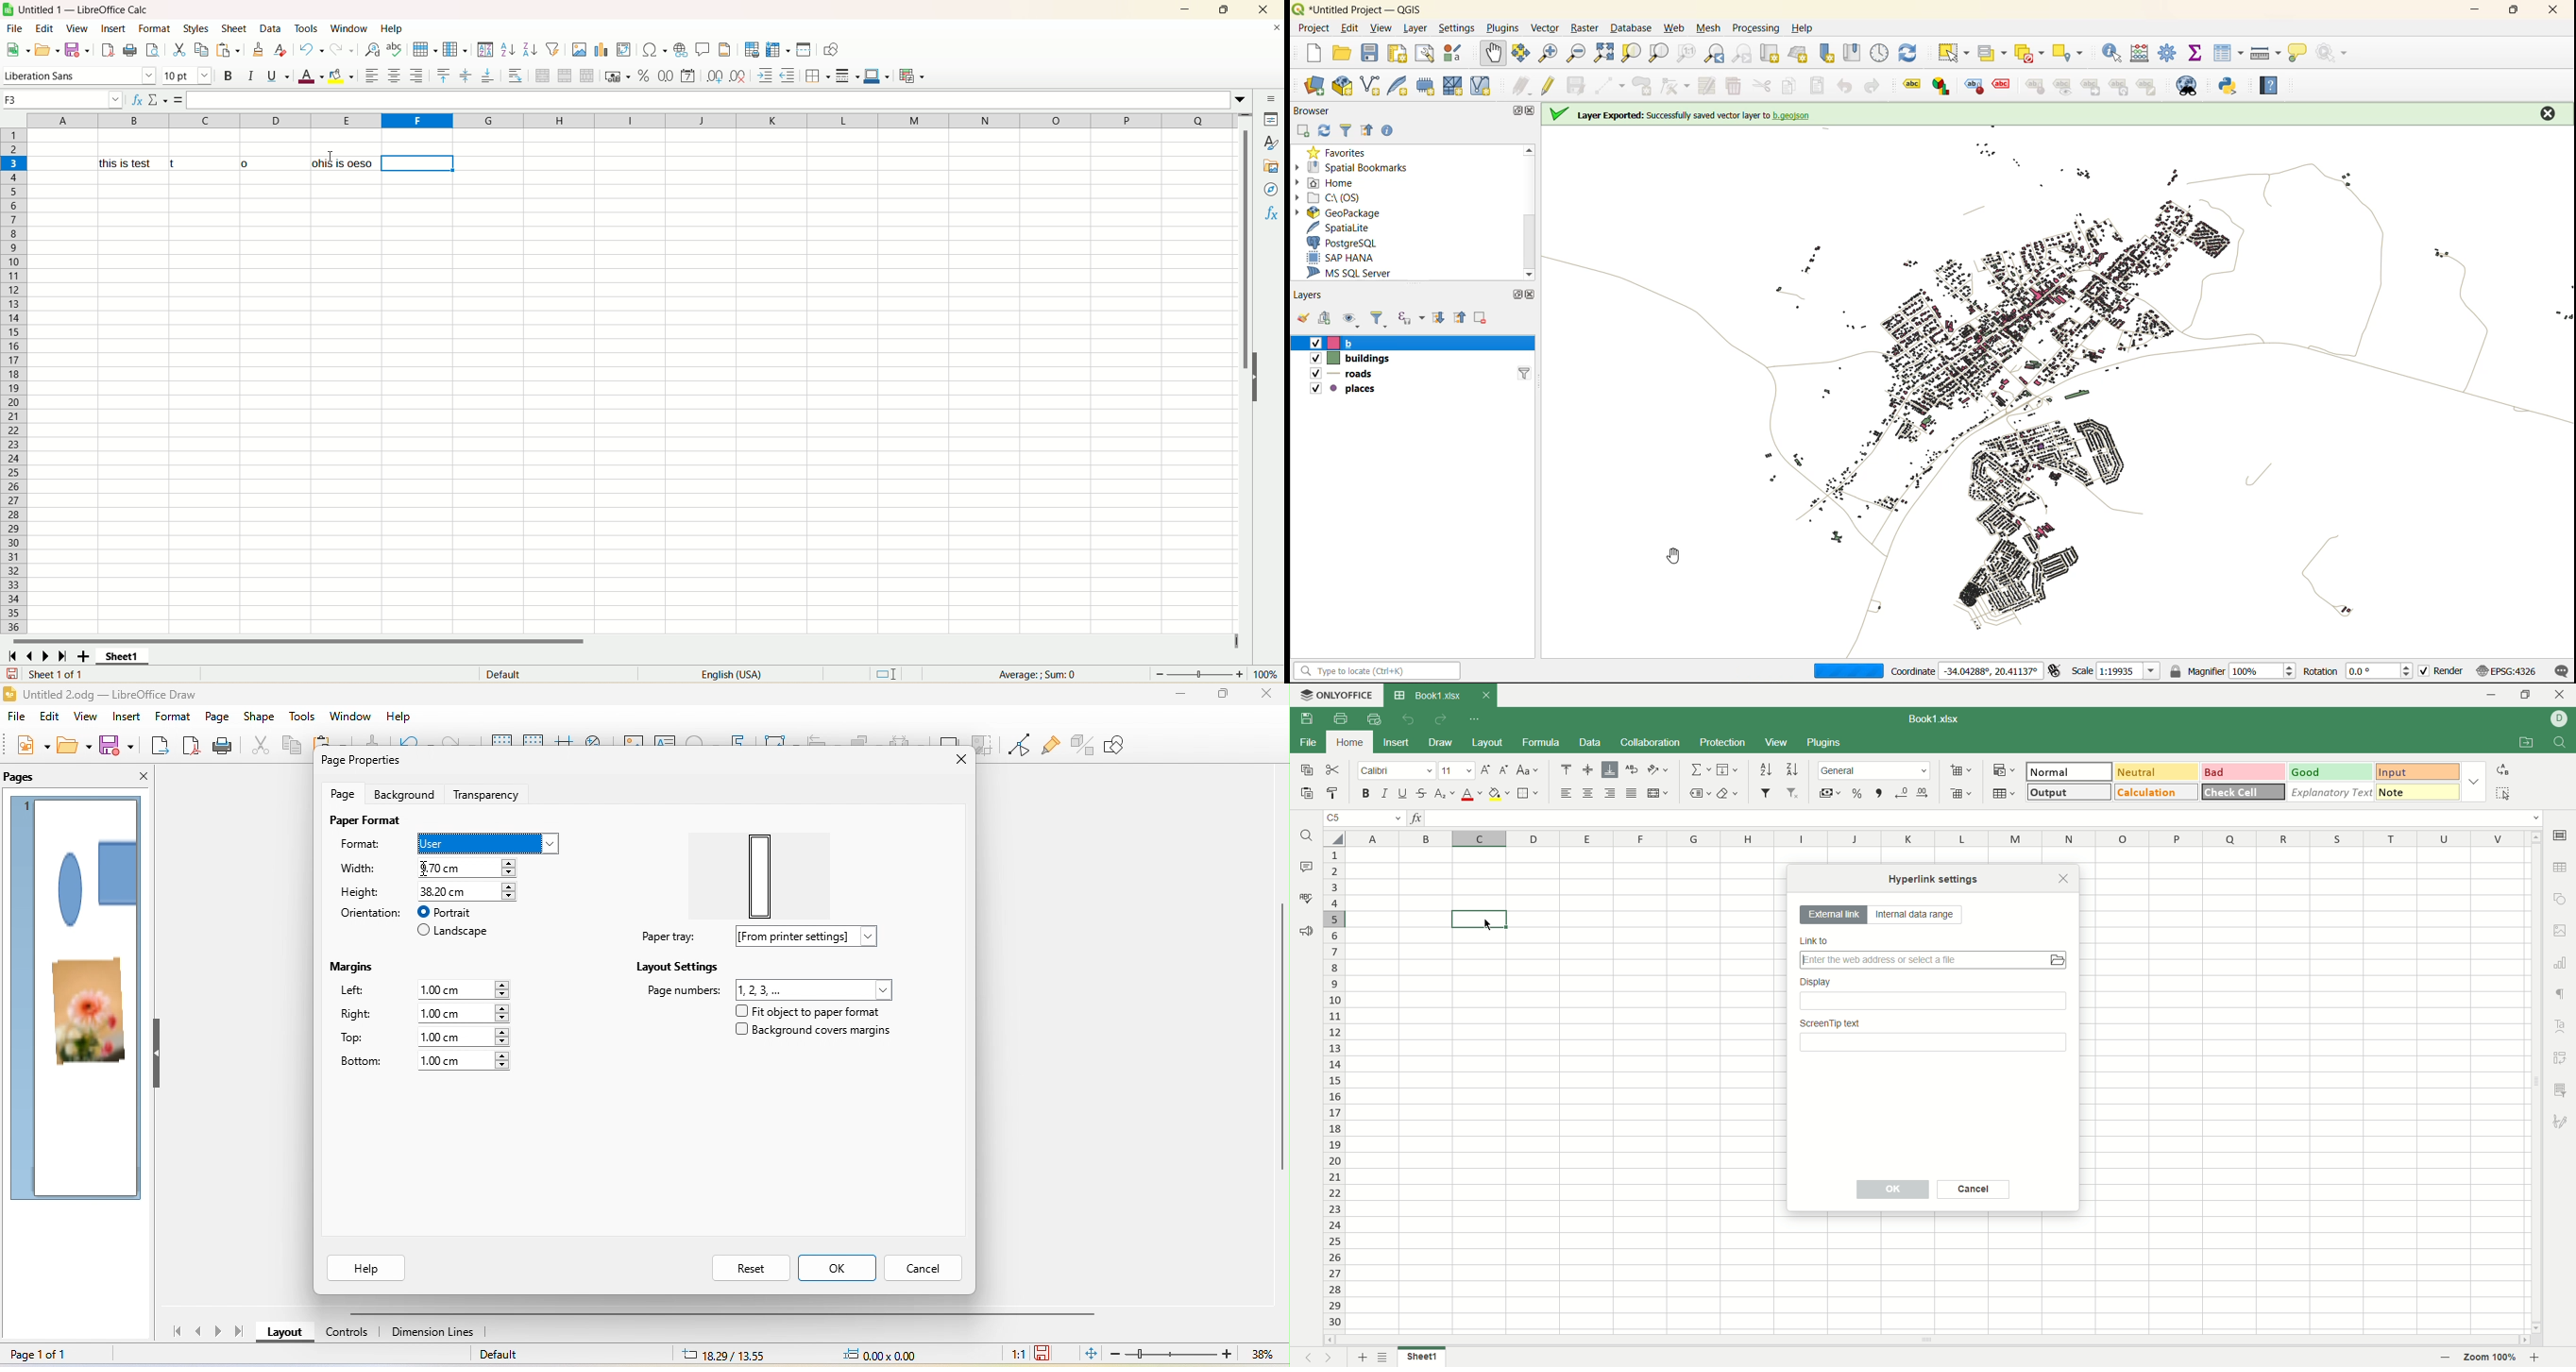 This screenshot has height=1372, width=2576. I want to click on format, so click(173, 717).